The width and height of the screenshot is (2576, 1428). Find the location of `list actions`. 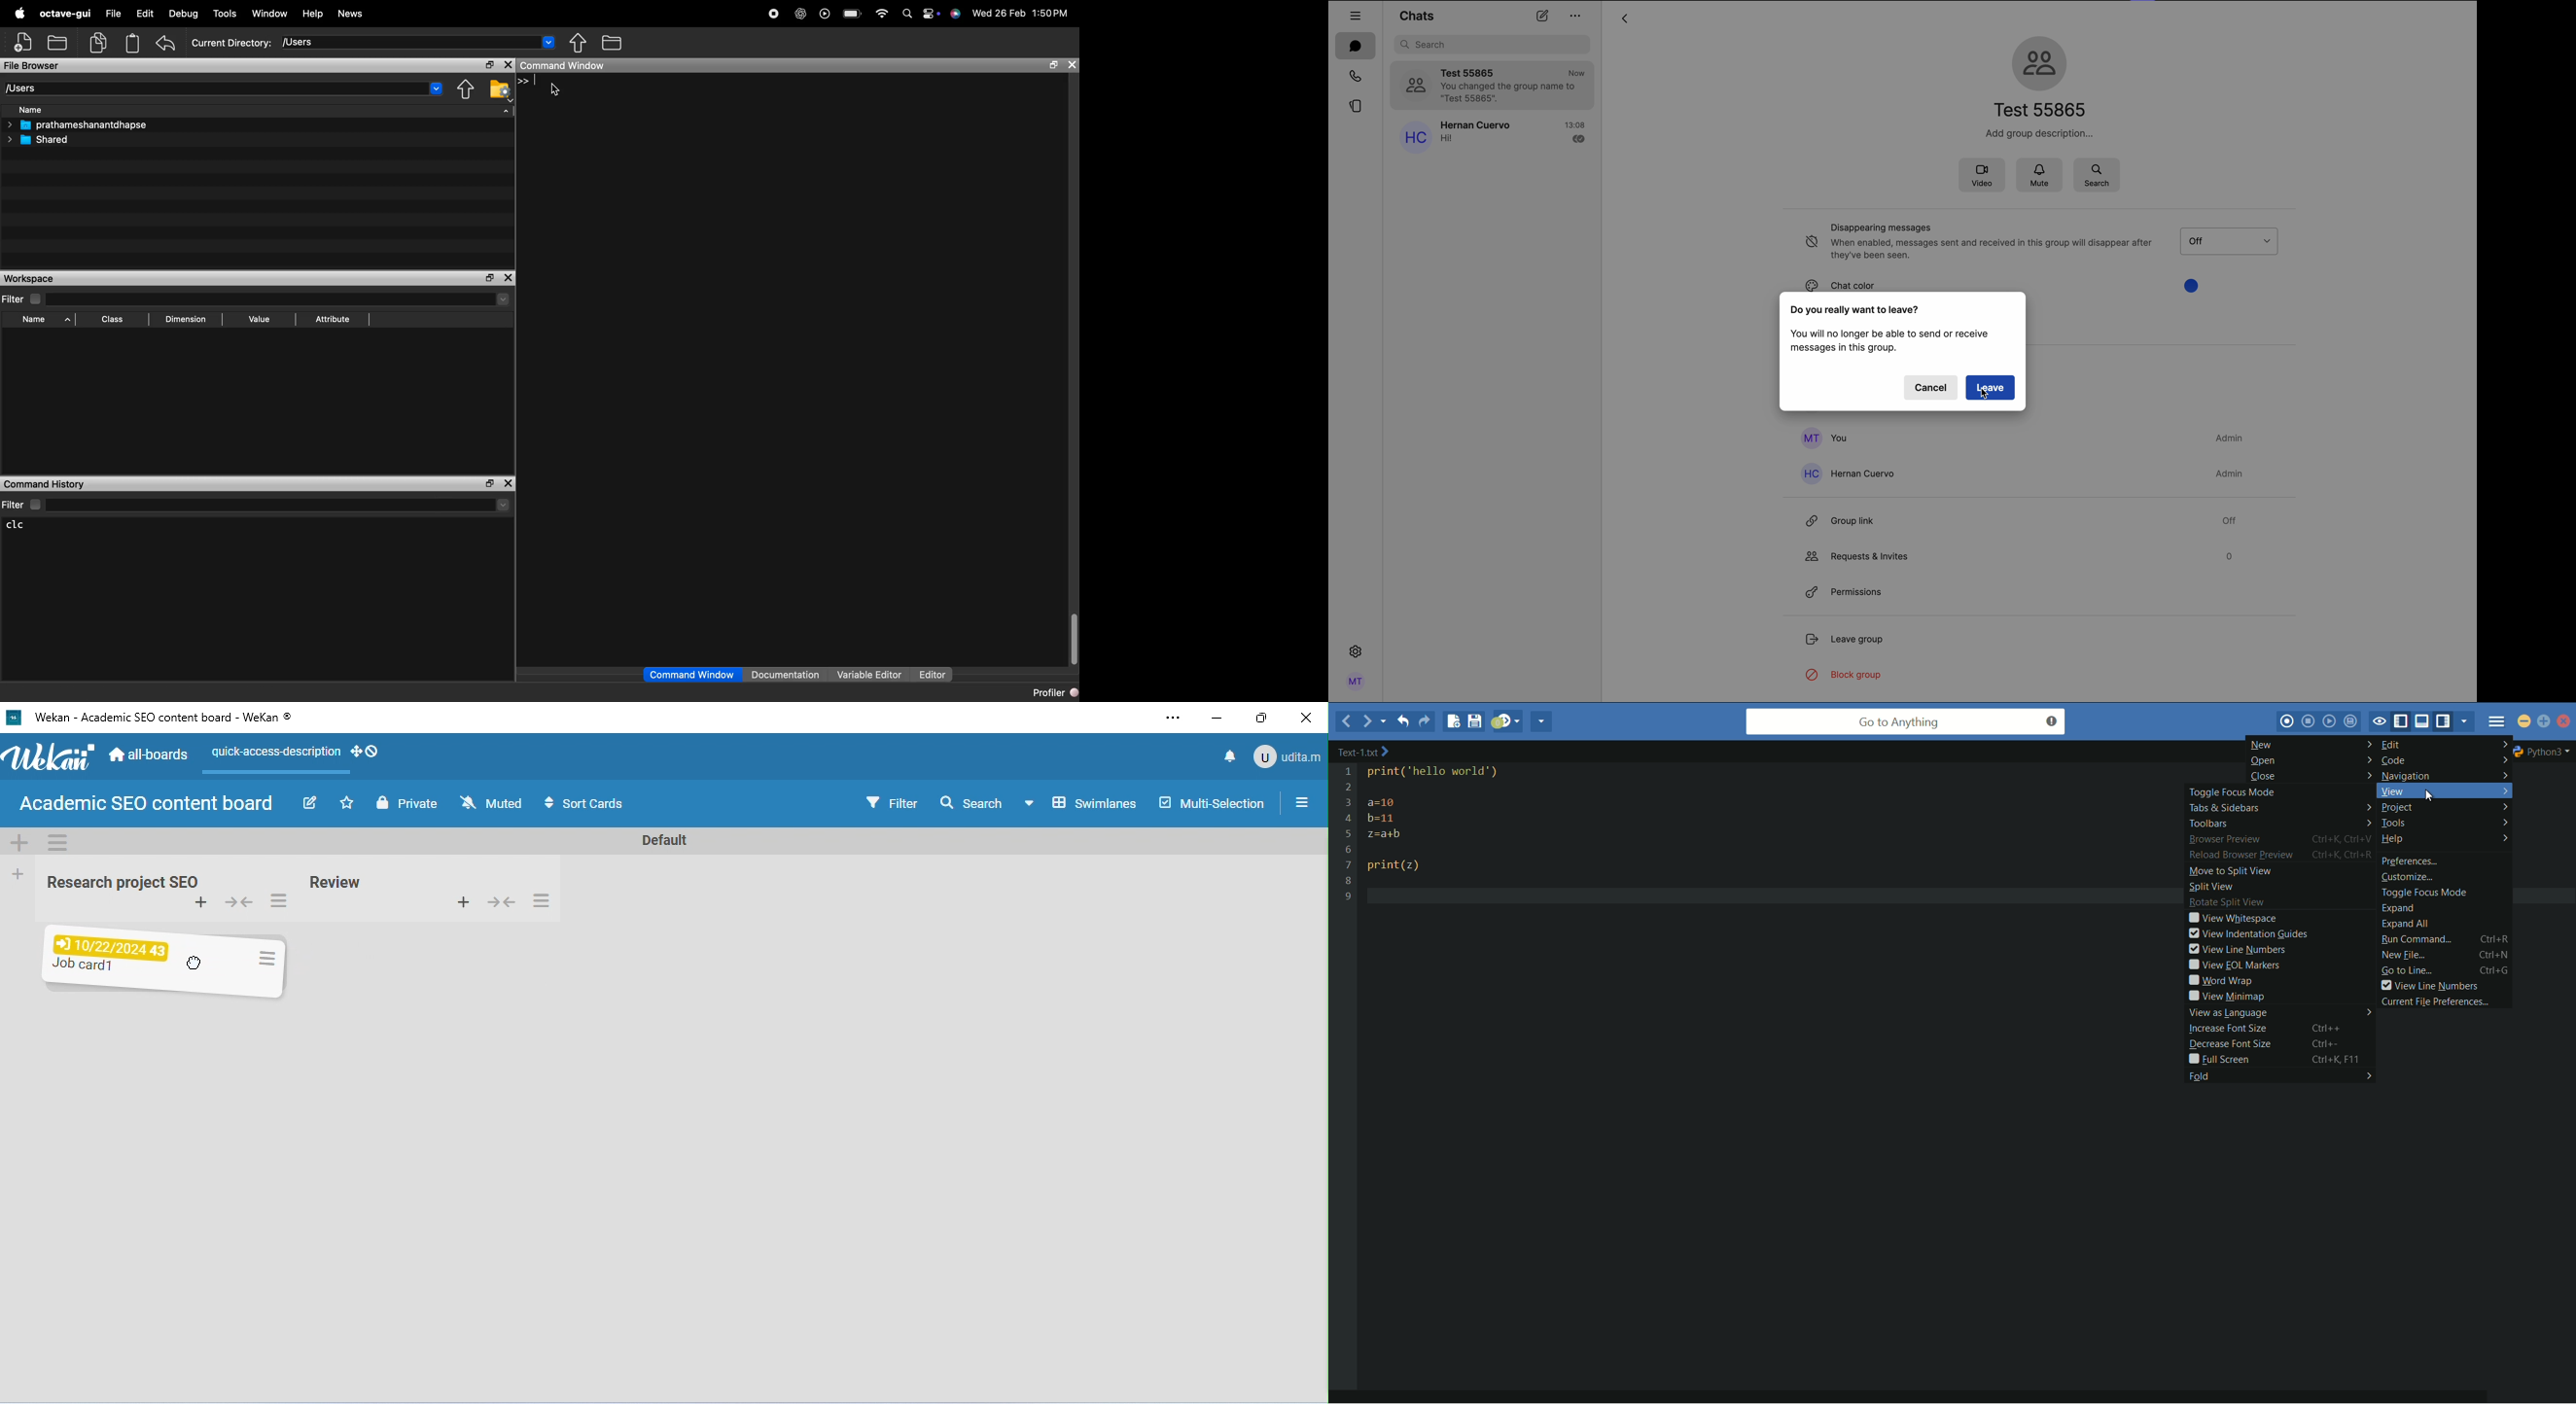

list actions is located at coordinates (277, 902).